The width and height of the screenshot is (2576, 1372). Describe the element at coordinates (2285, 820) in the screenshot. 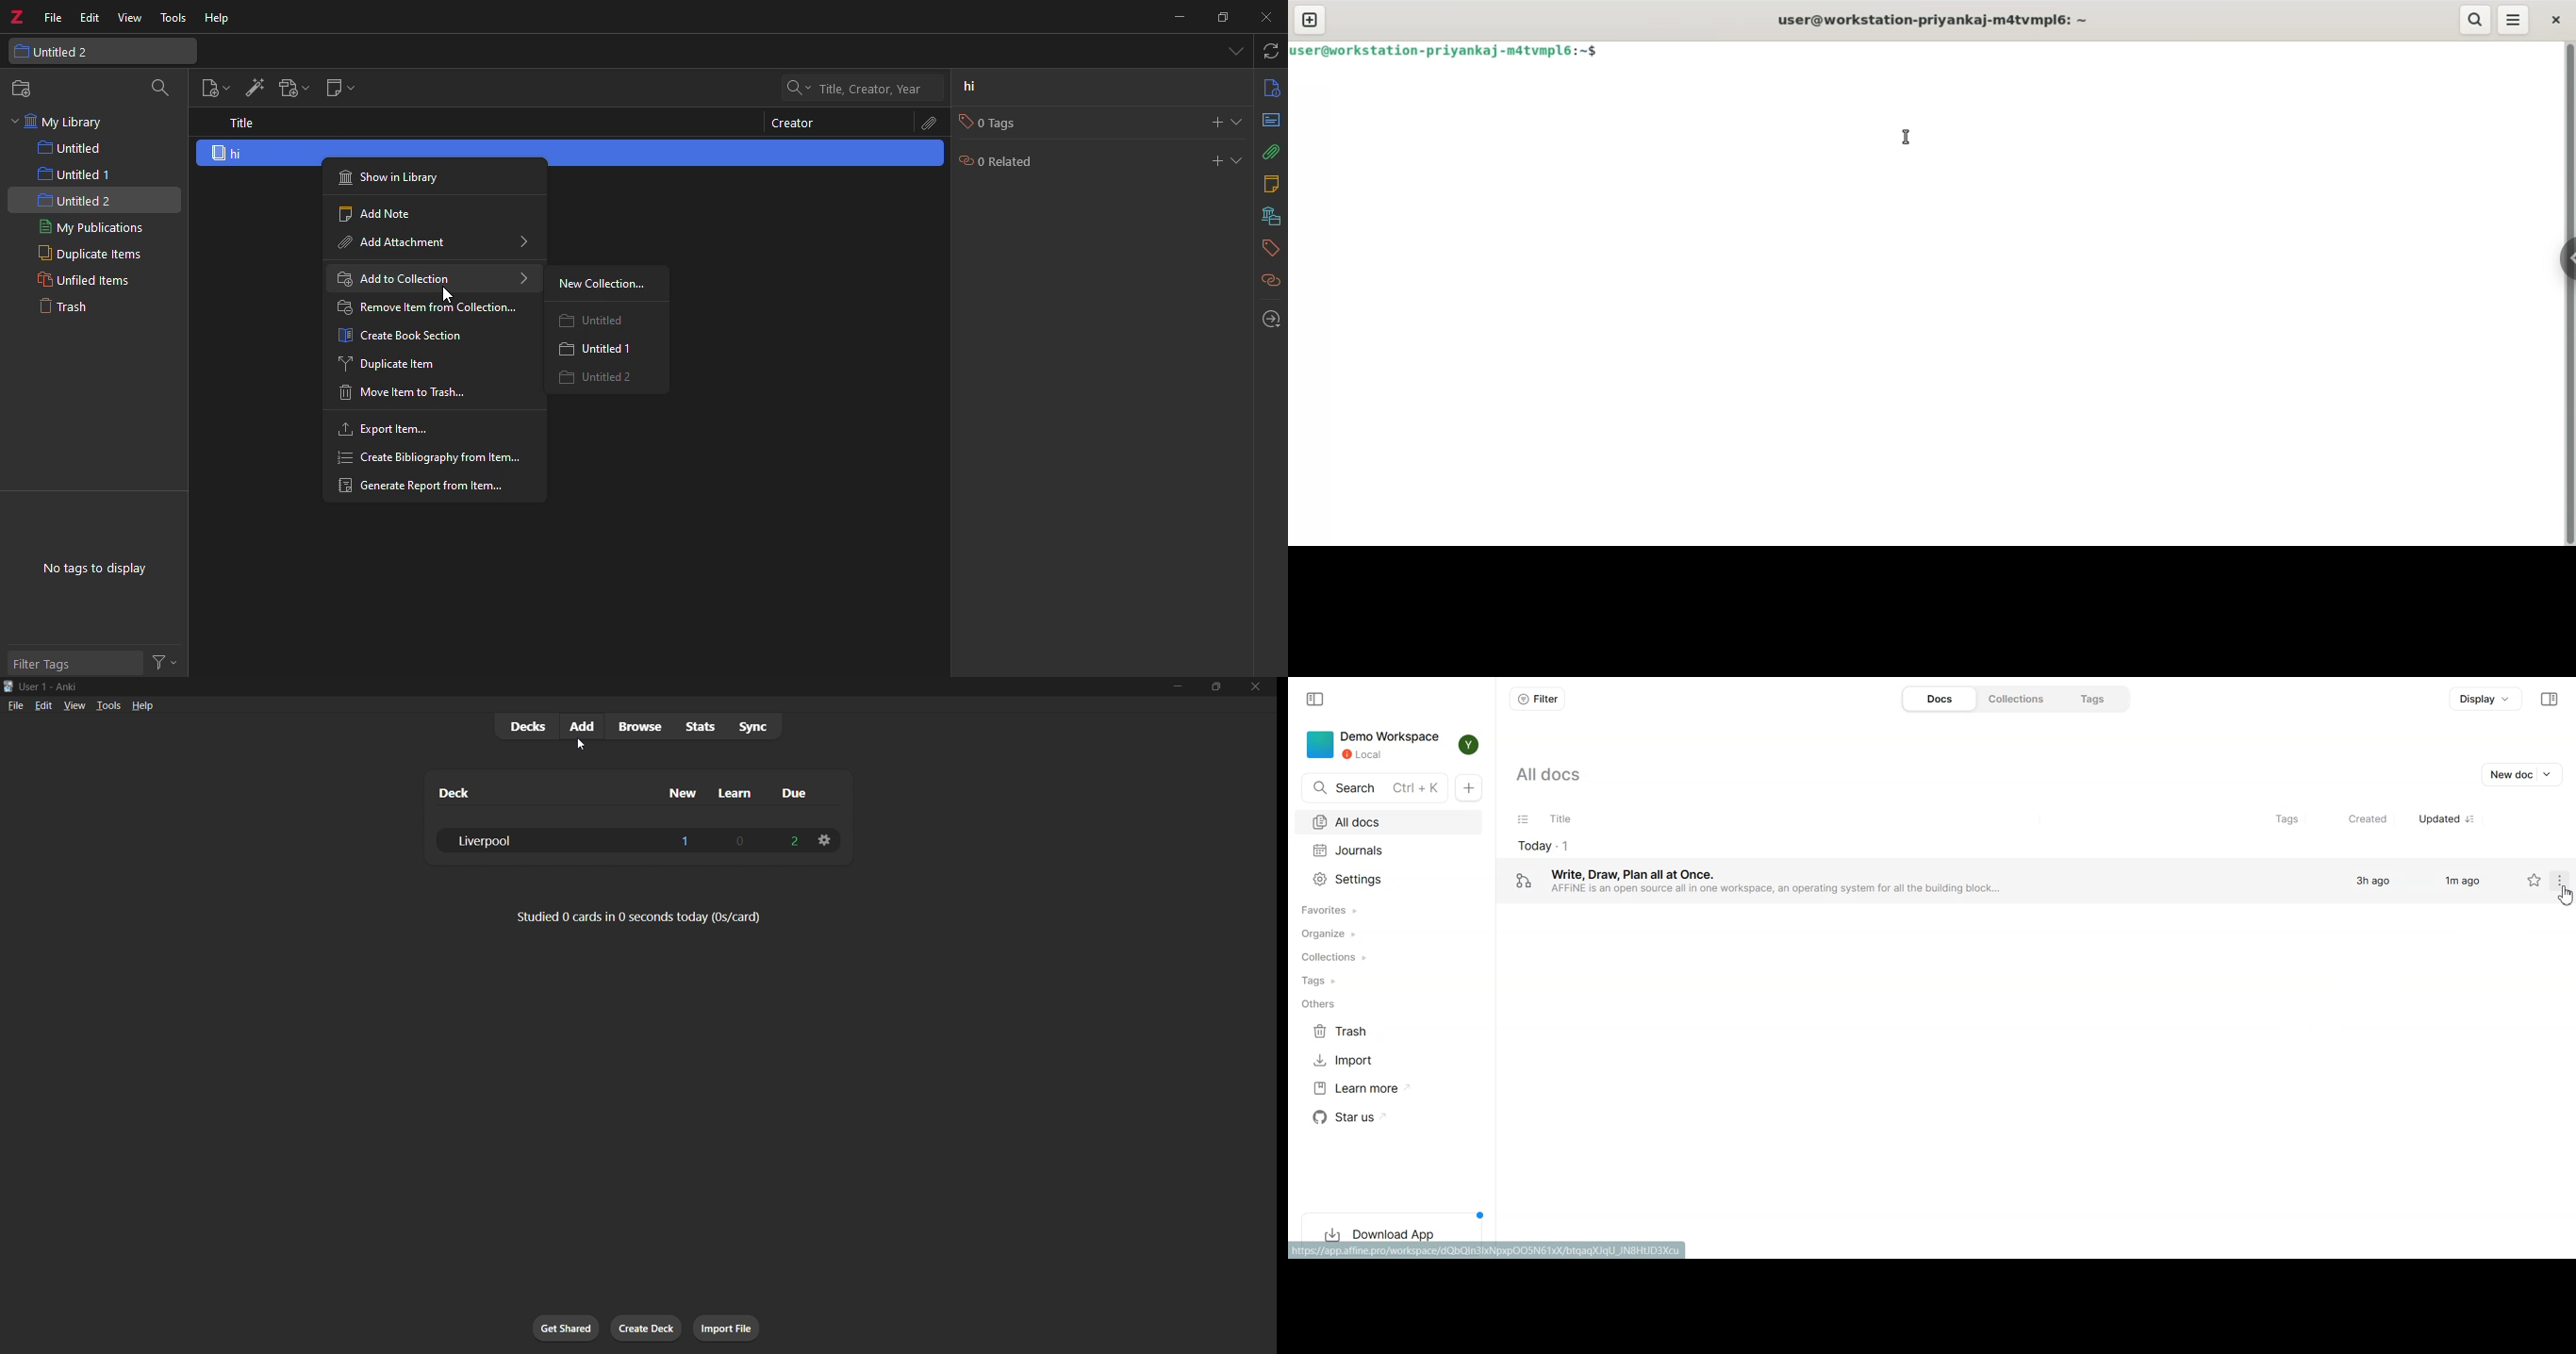

I see `Tags` at that location.